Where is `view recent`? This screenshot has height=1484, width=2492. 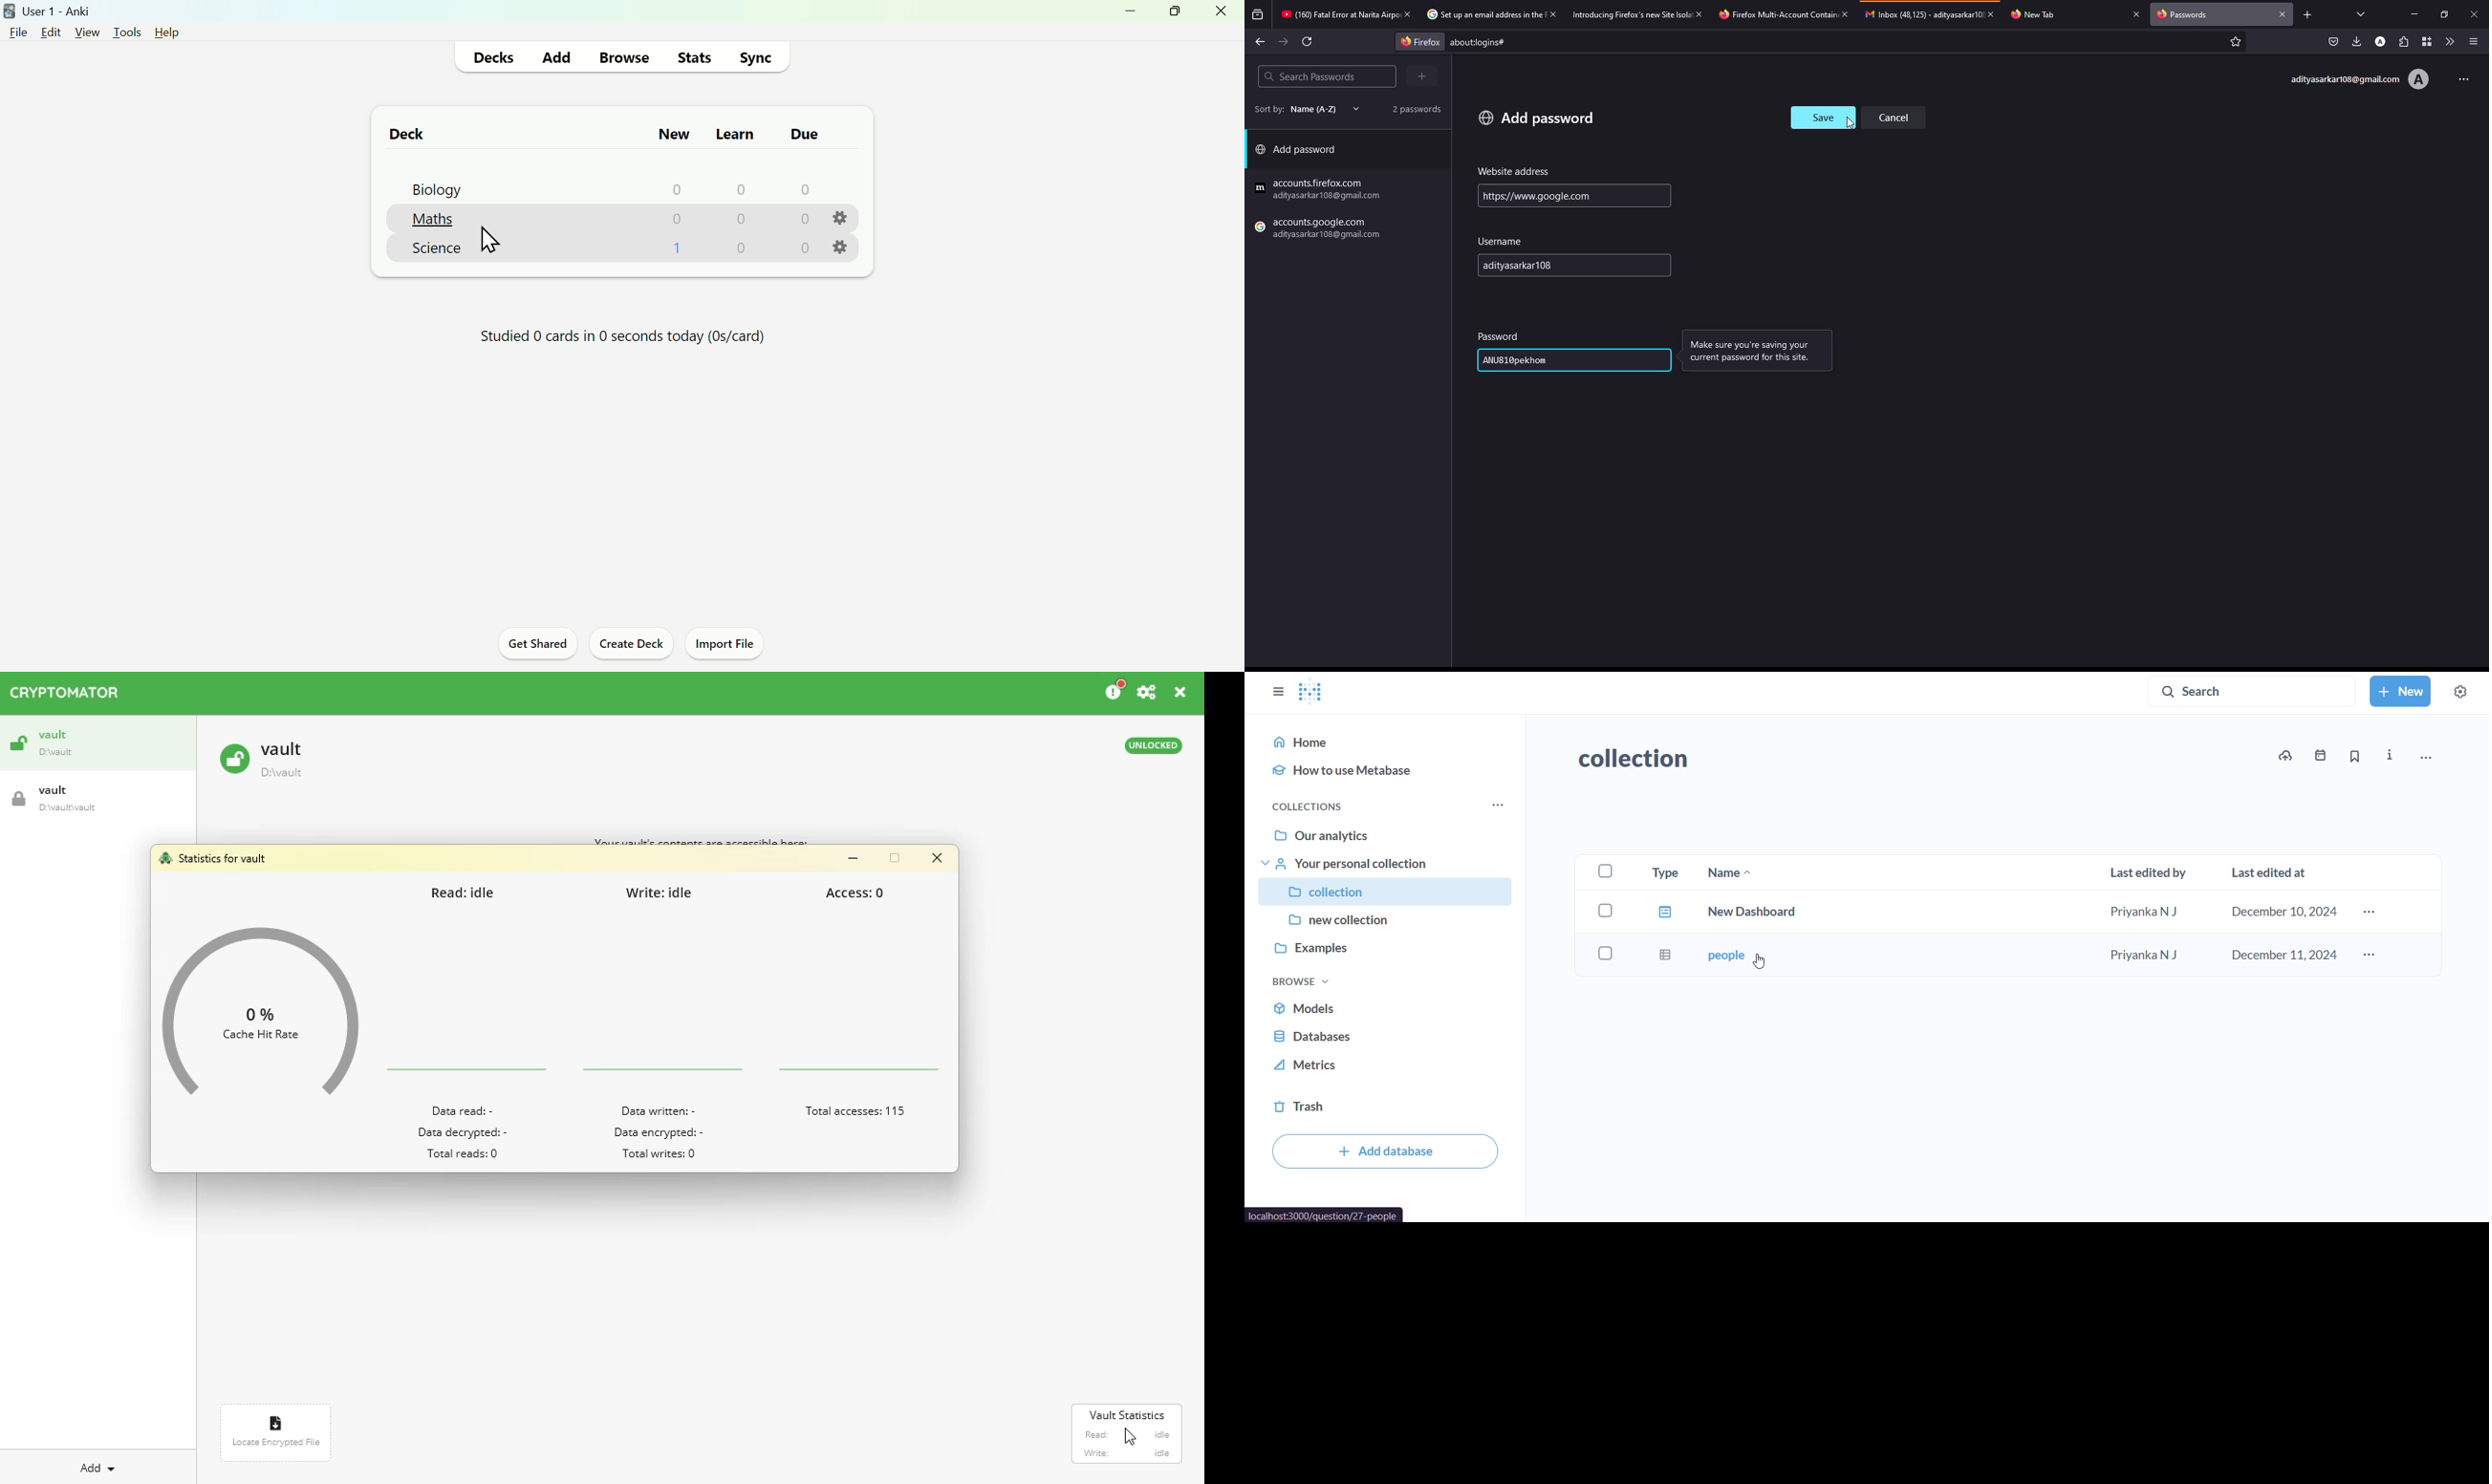
view recent is located at coordinates (1259, 15).